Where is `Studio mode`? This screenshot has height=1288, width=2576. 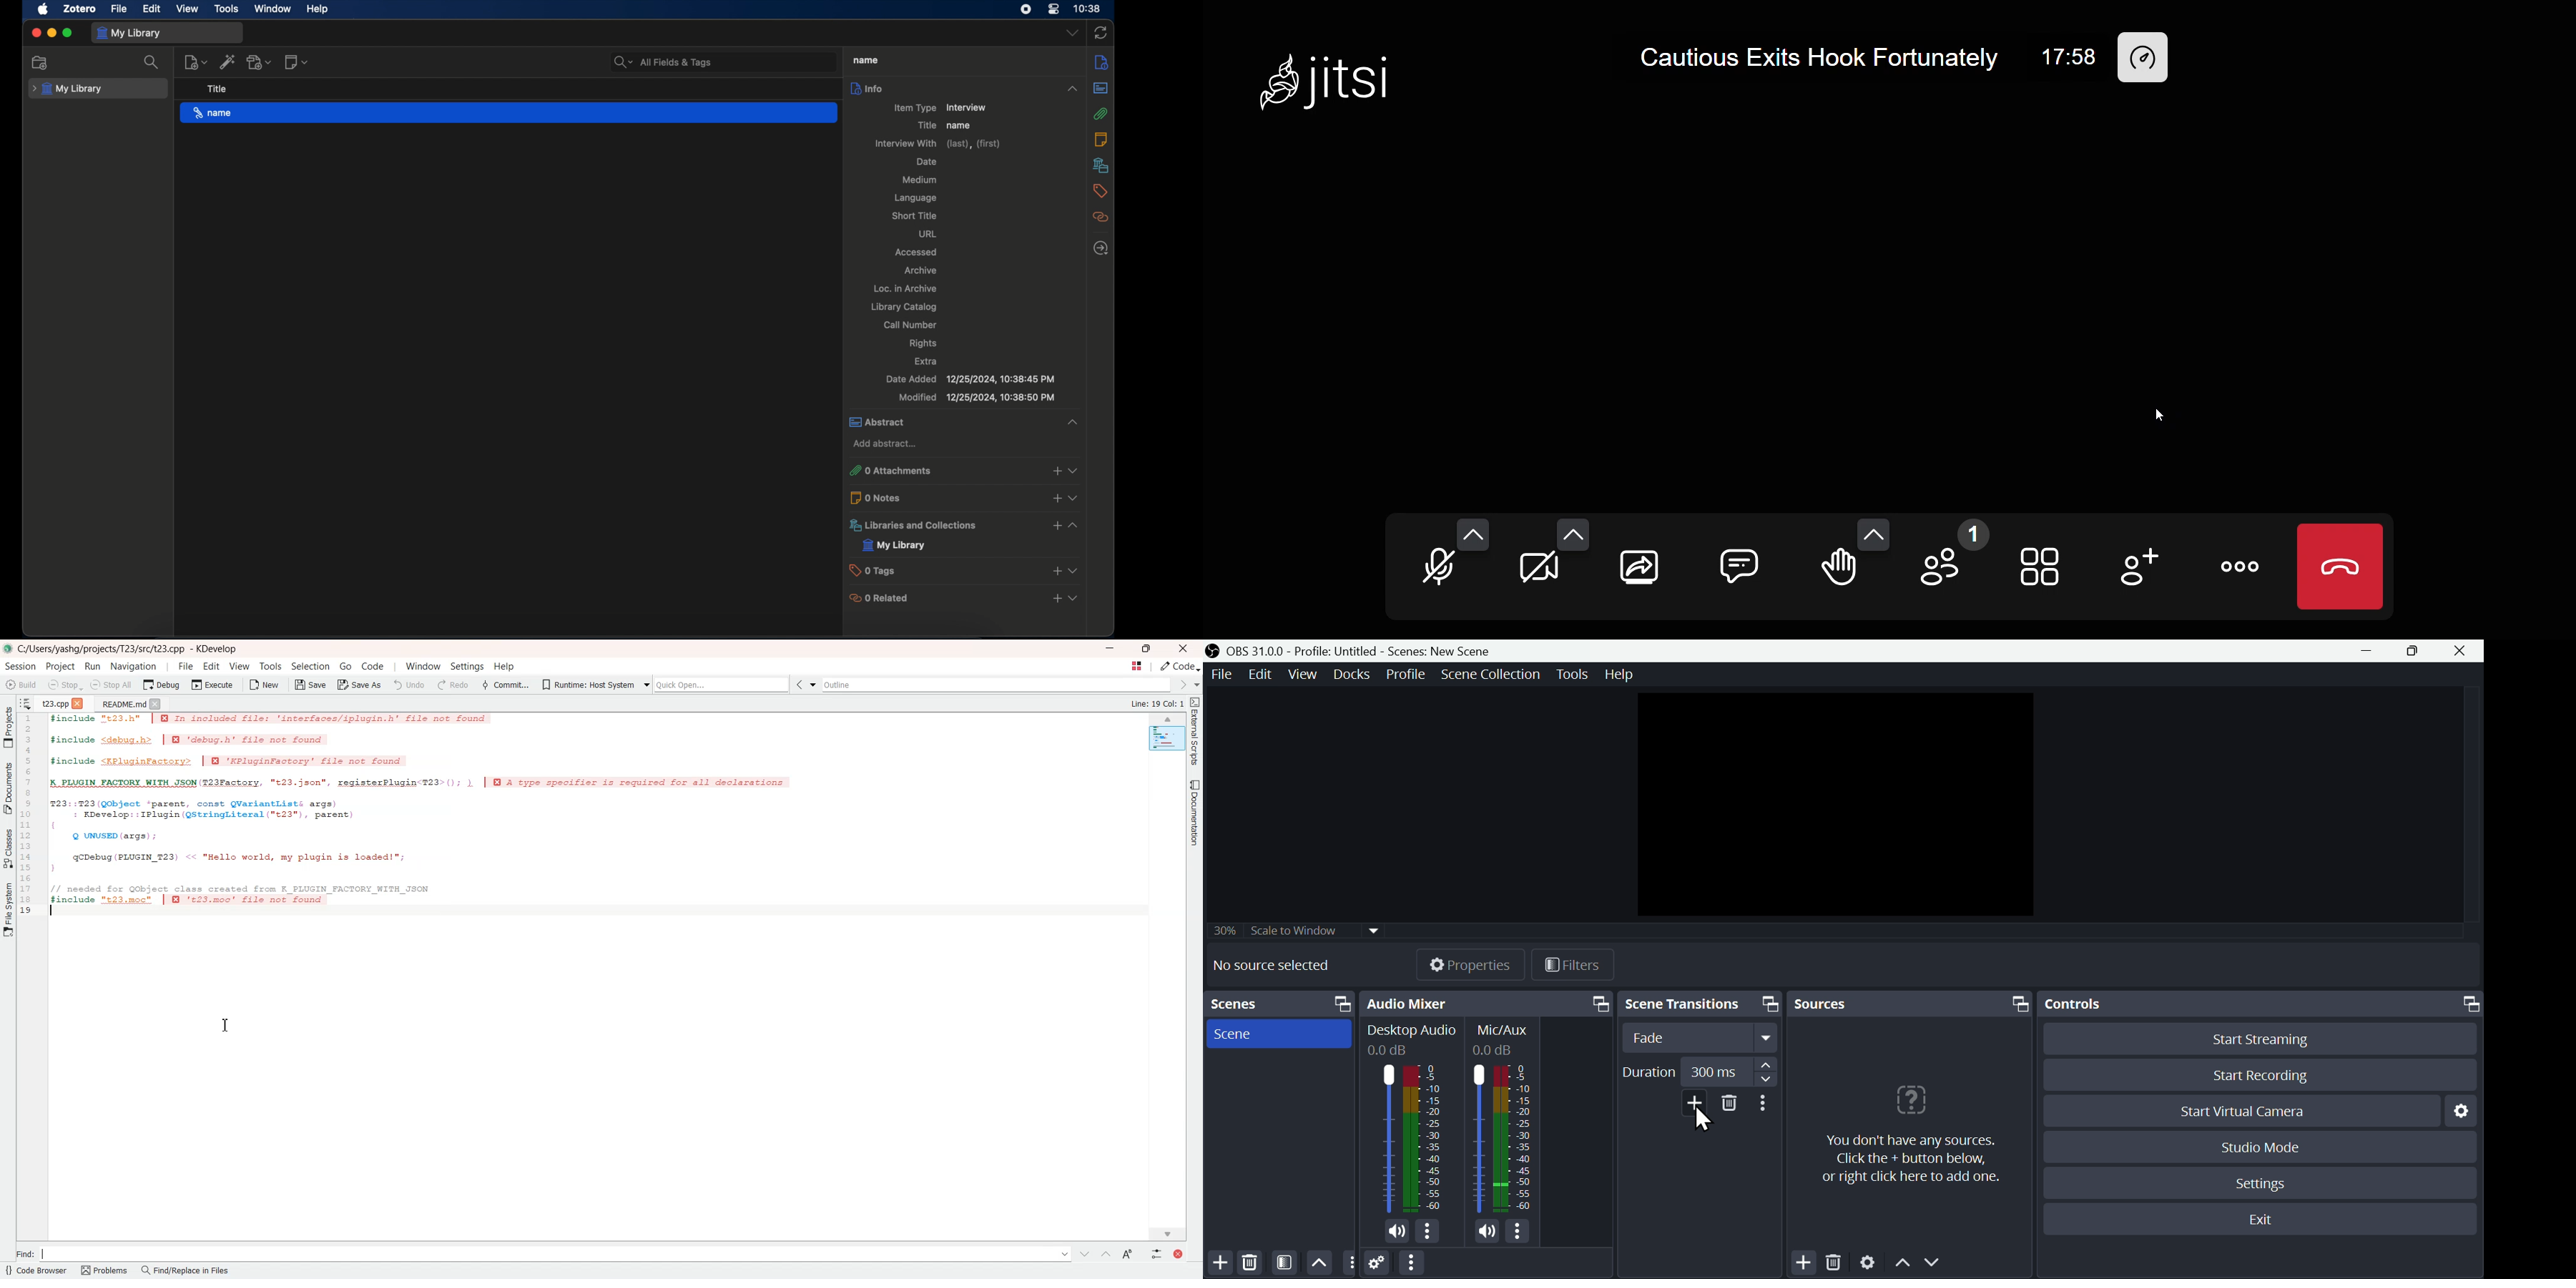 Studio mode is located at coordinates (2256, 1147).